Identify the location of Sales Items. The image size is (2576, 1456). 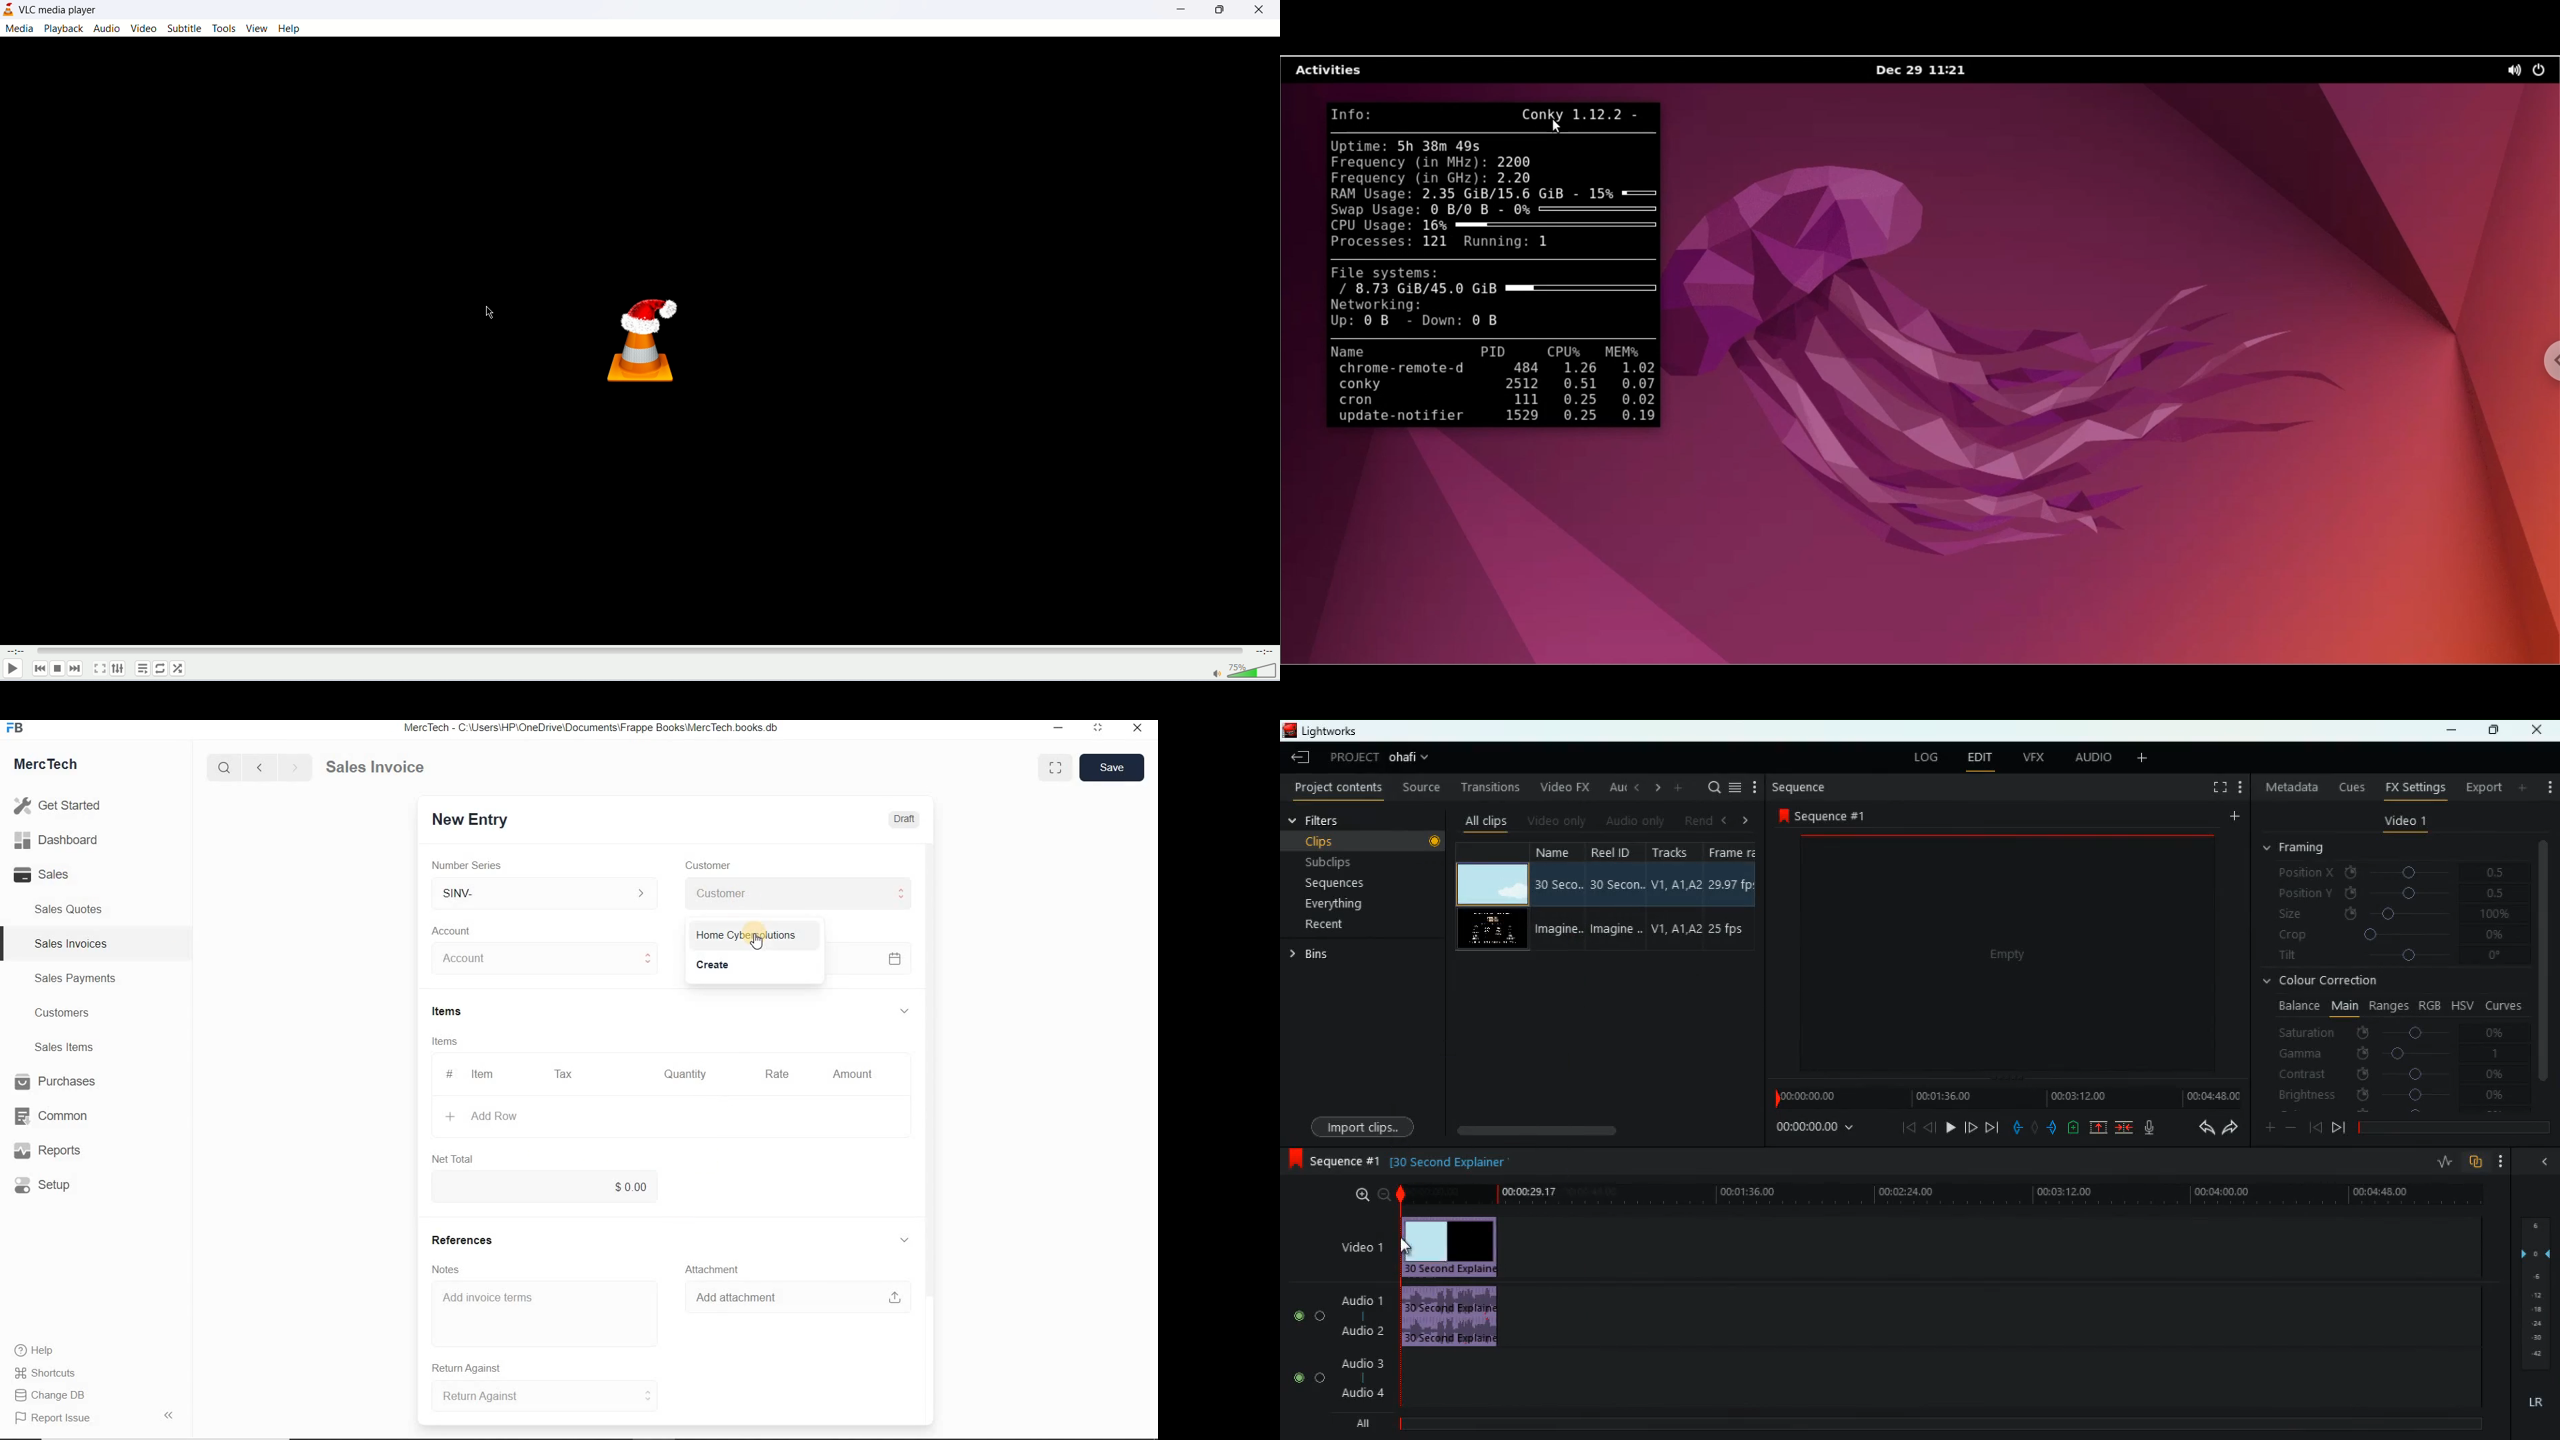
(73, 1047).